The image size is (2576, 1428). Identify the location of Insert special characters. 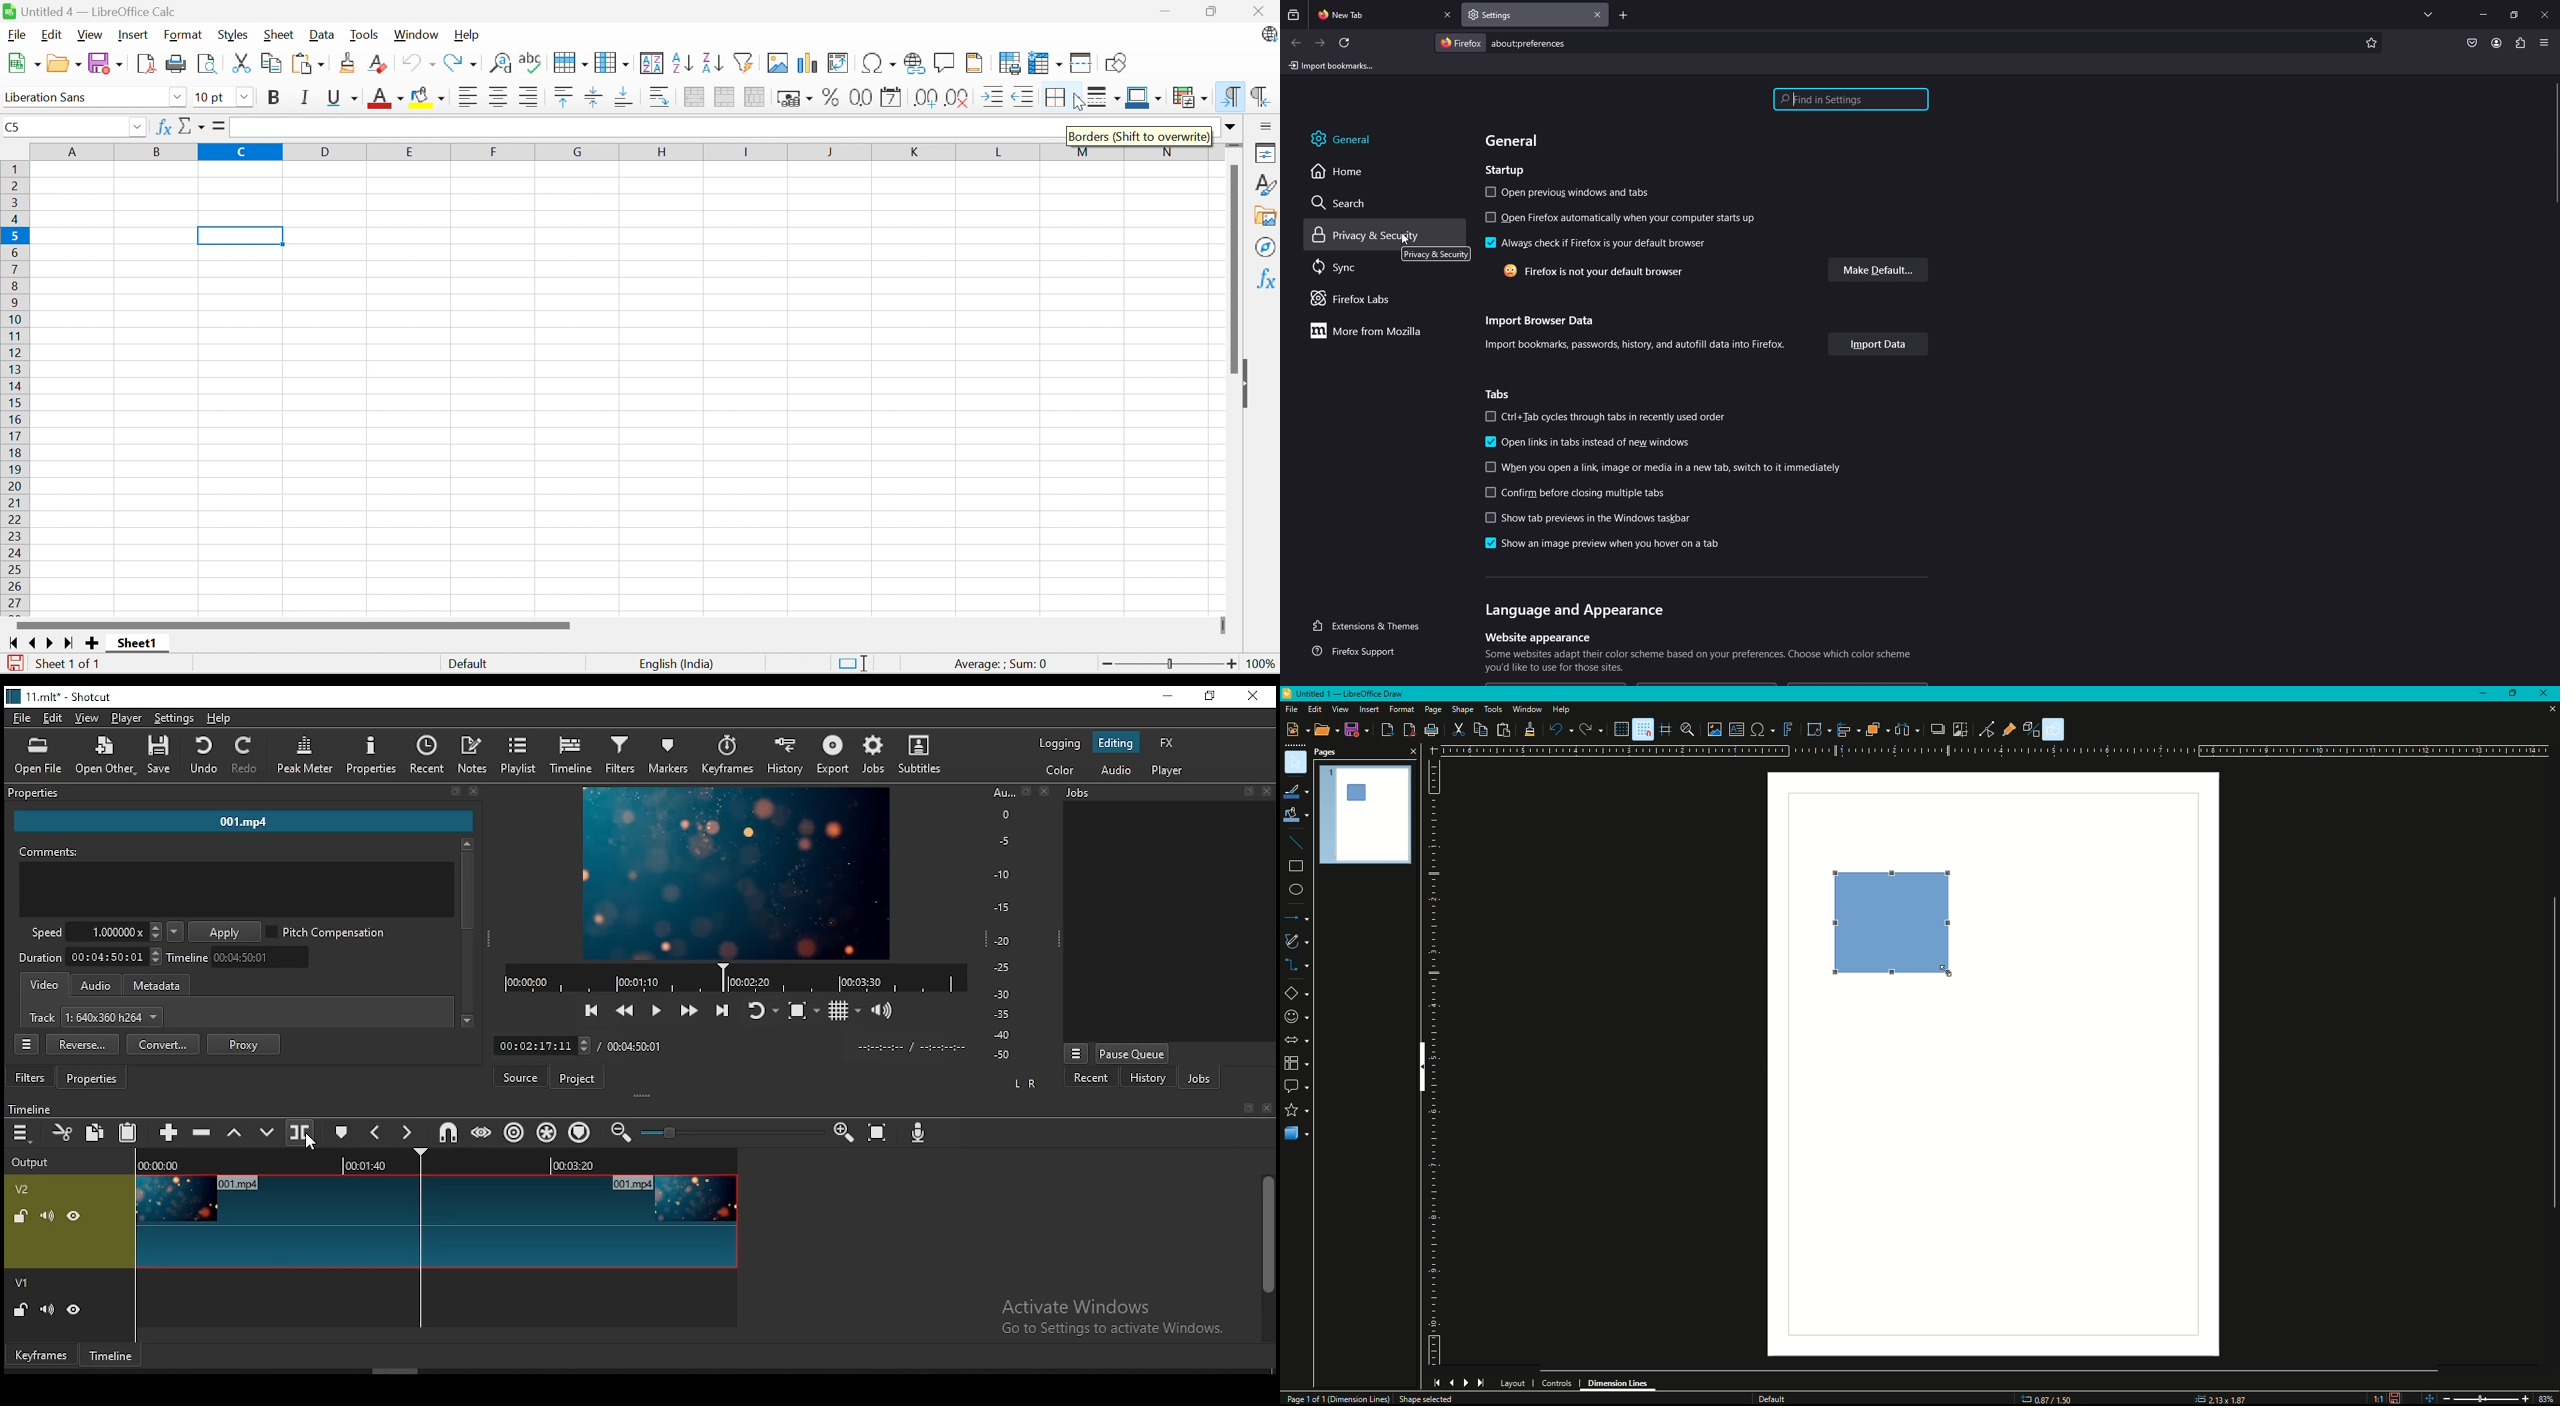
(879, 63).